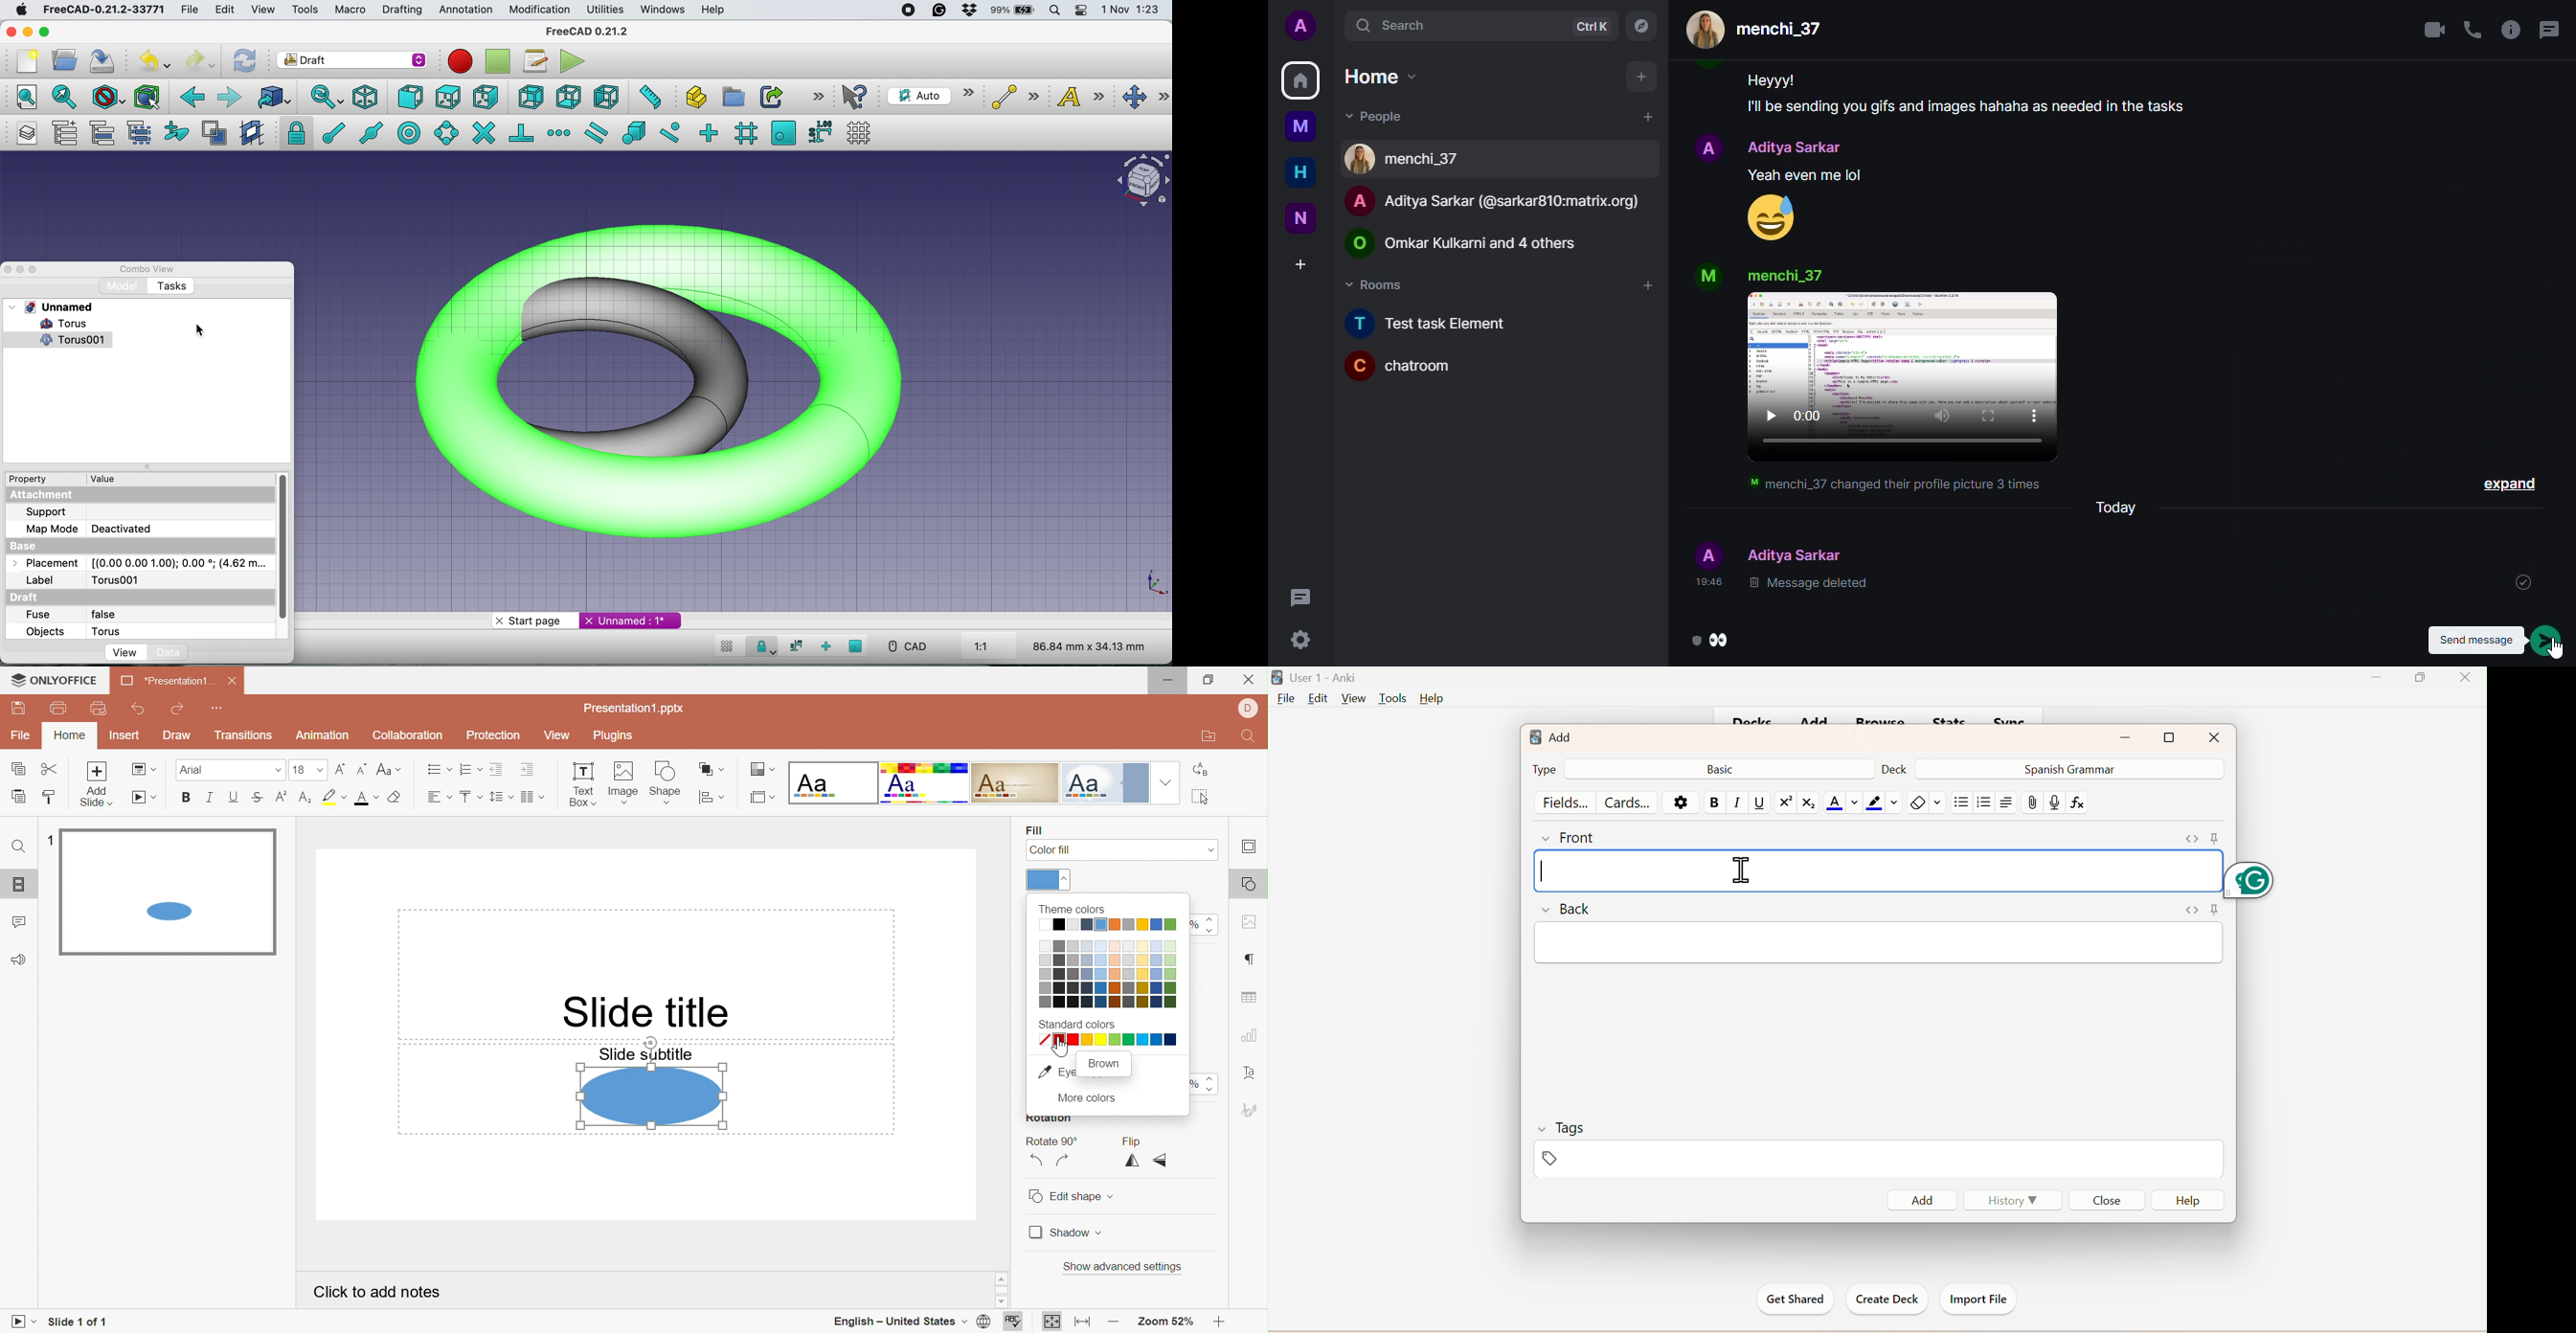  I want to click on Pin, so click(2198, 836).